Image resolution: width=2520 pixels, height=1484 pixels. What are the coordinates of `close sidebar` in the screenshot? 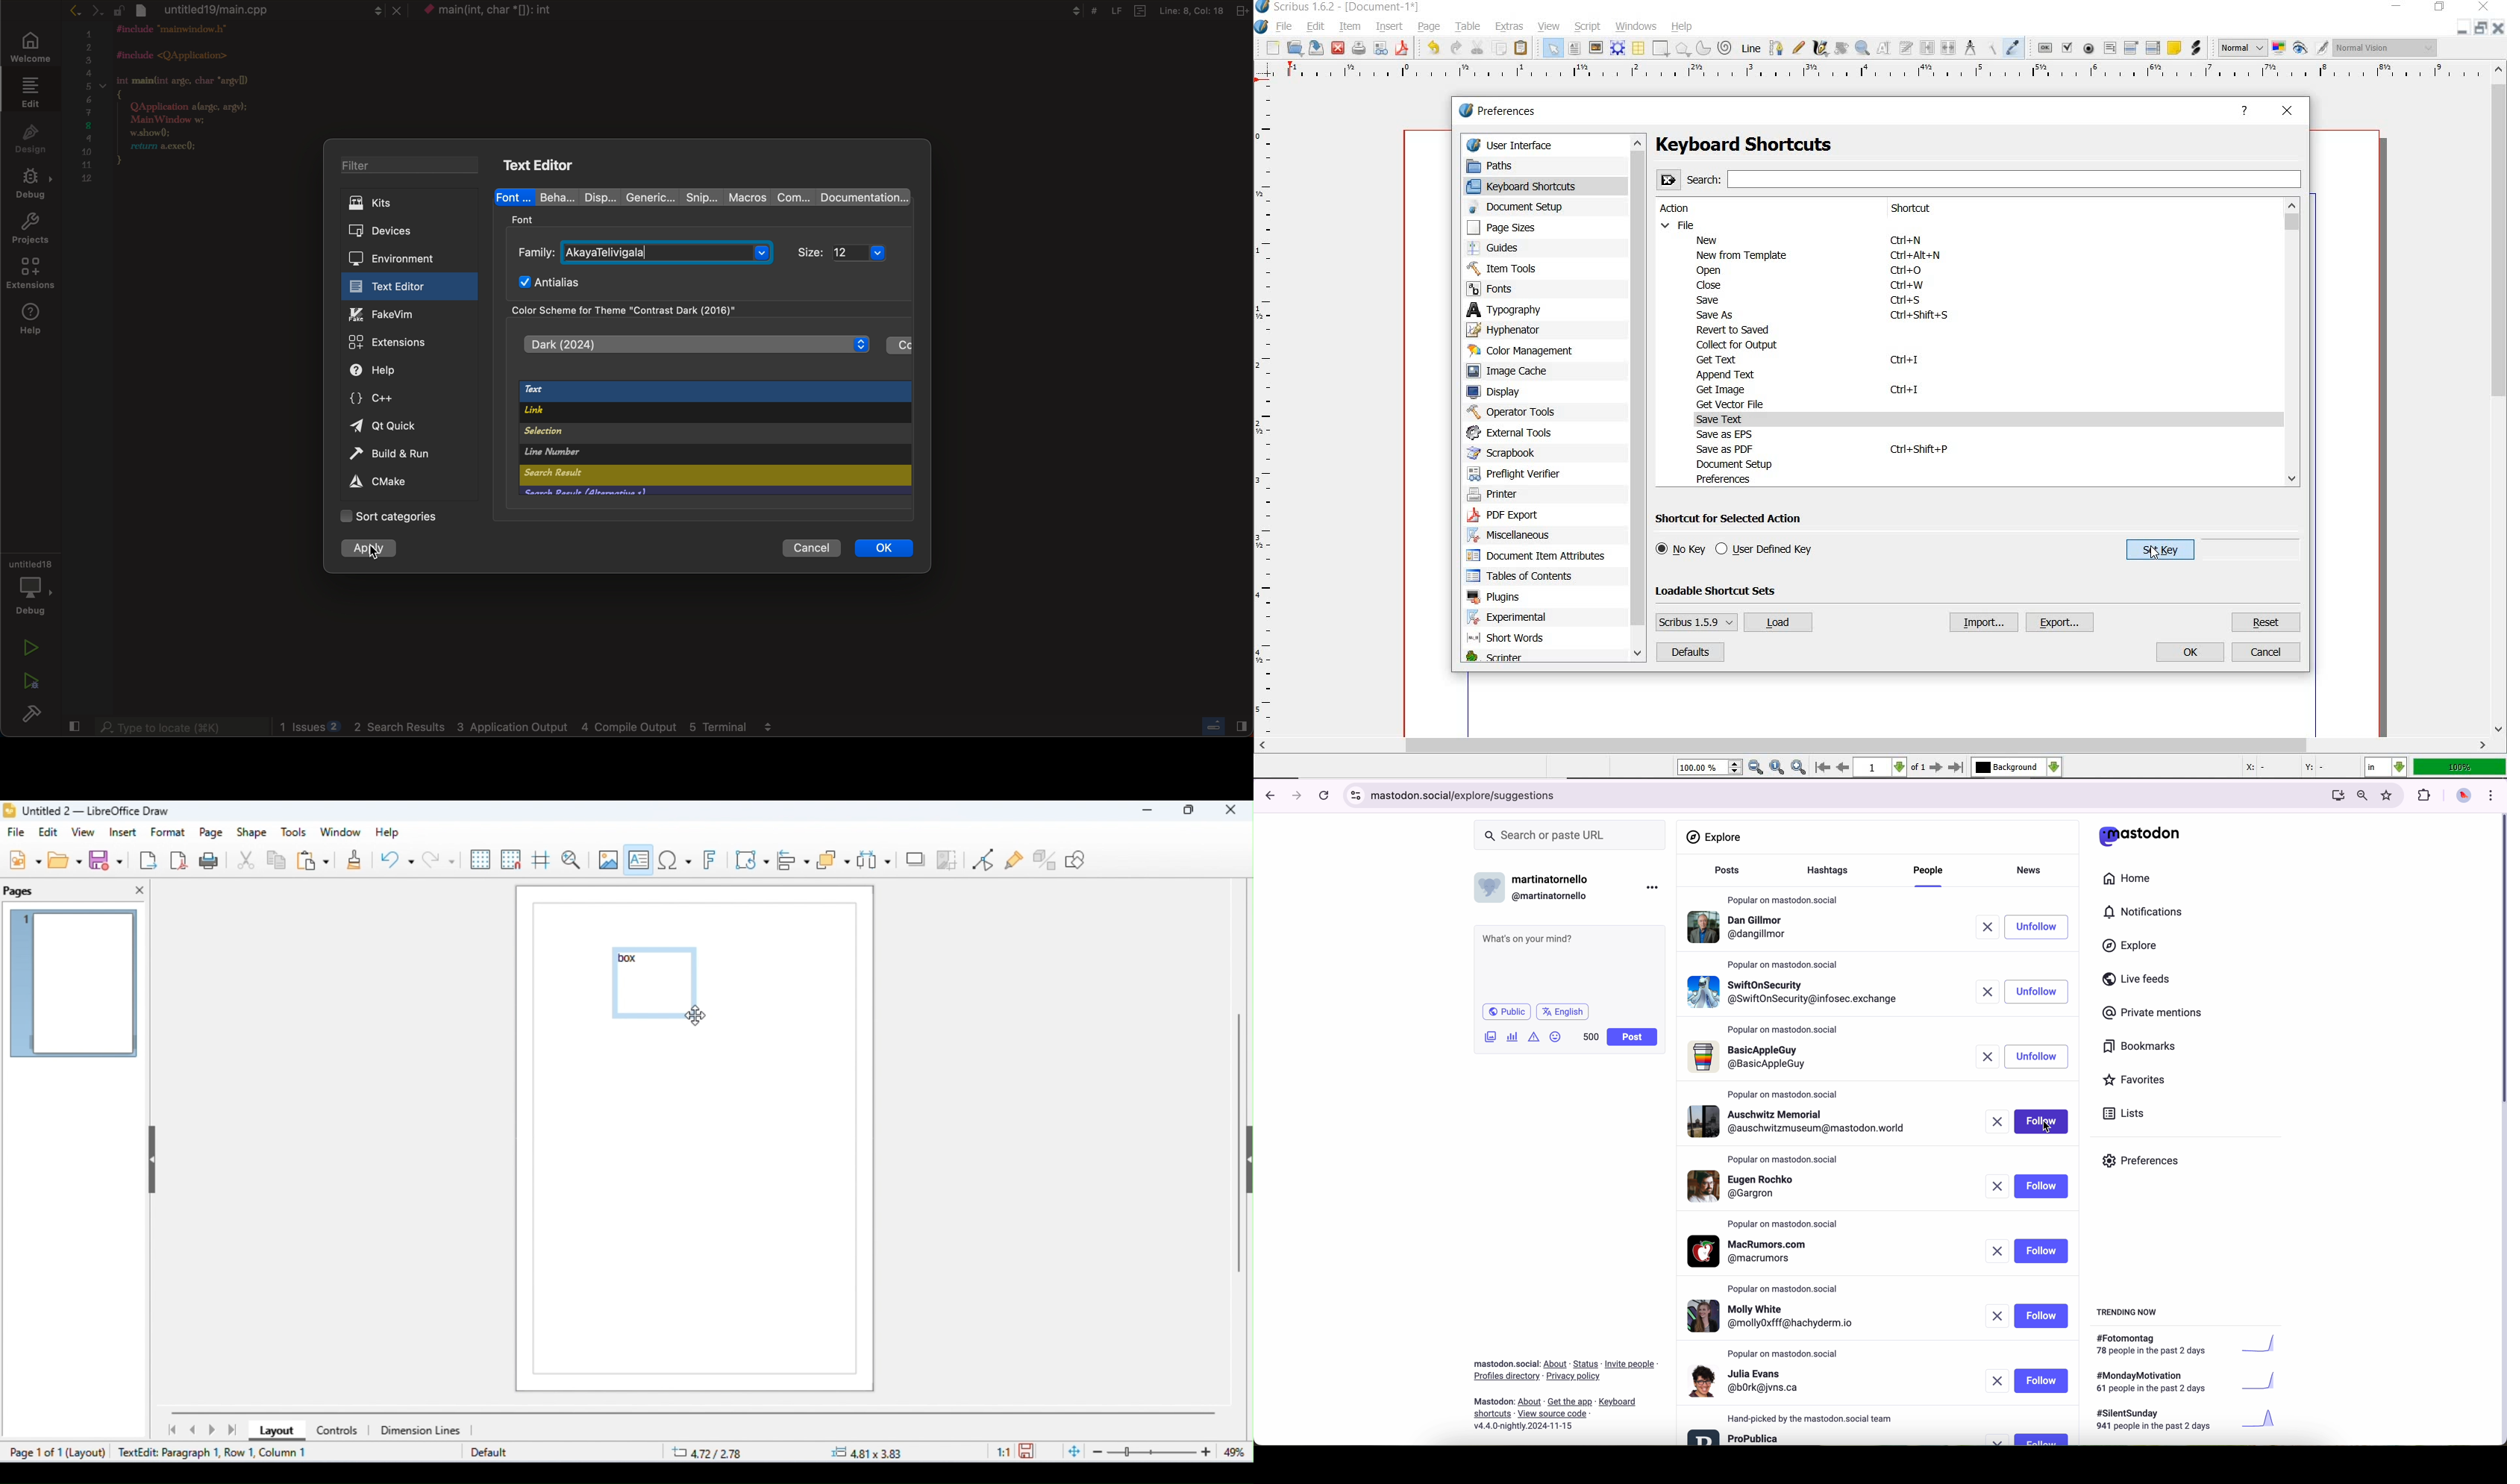 It's located at (1226, 727).